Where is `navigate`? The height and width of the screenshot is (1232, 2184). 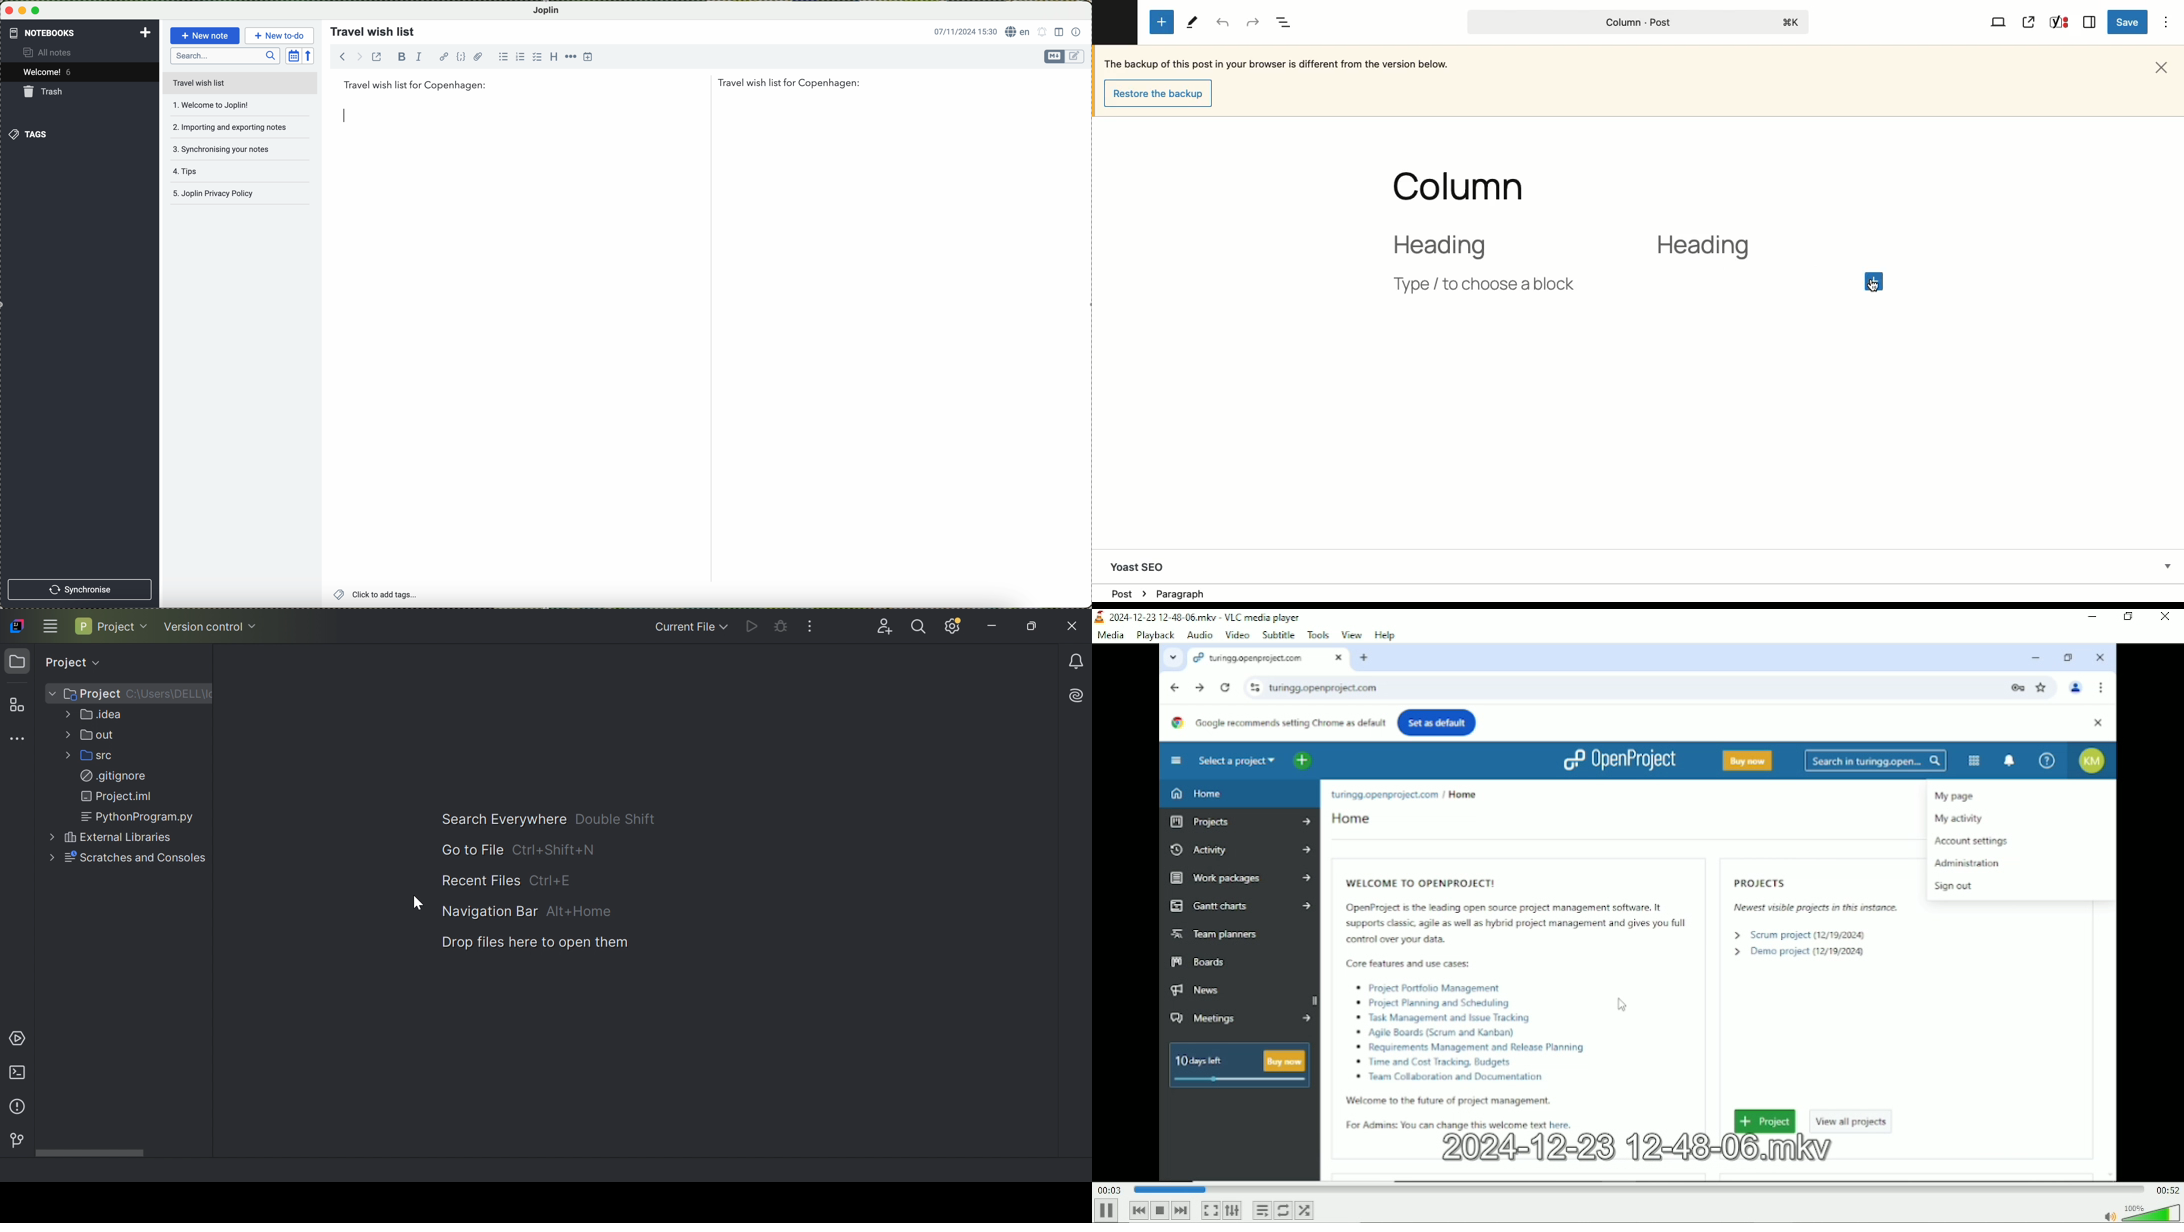
navigate is located at coordinates (346, 58).